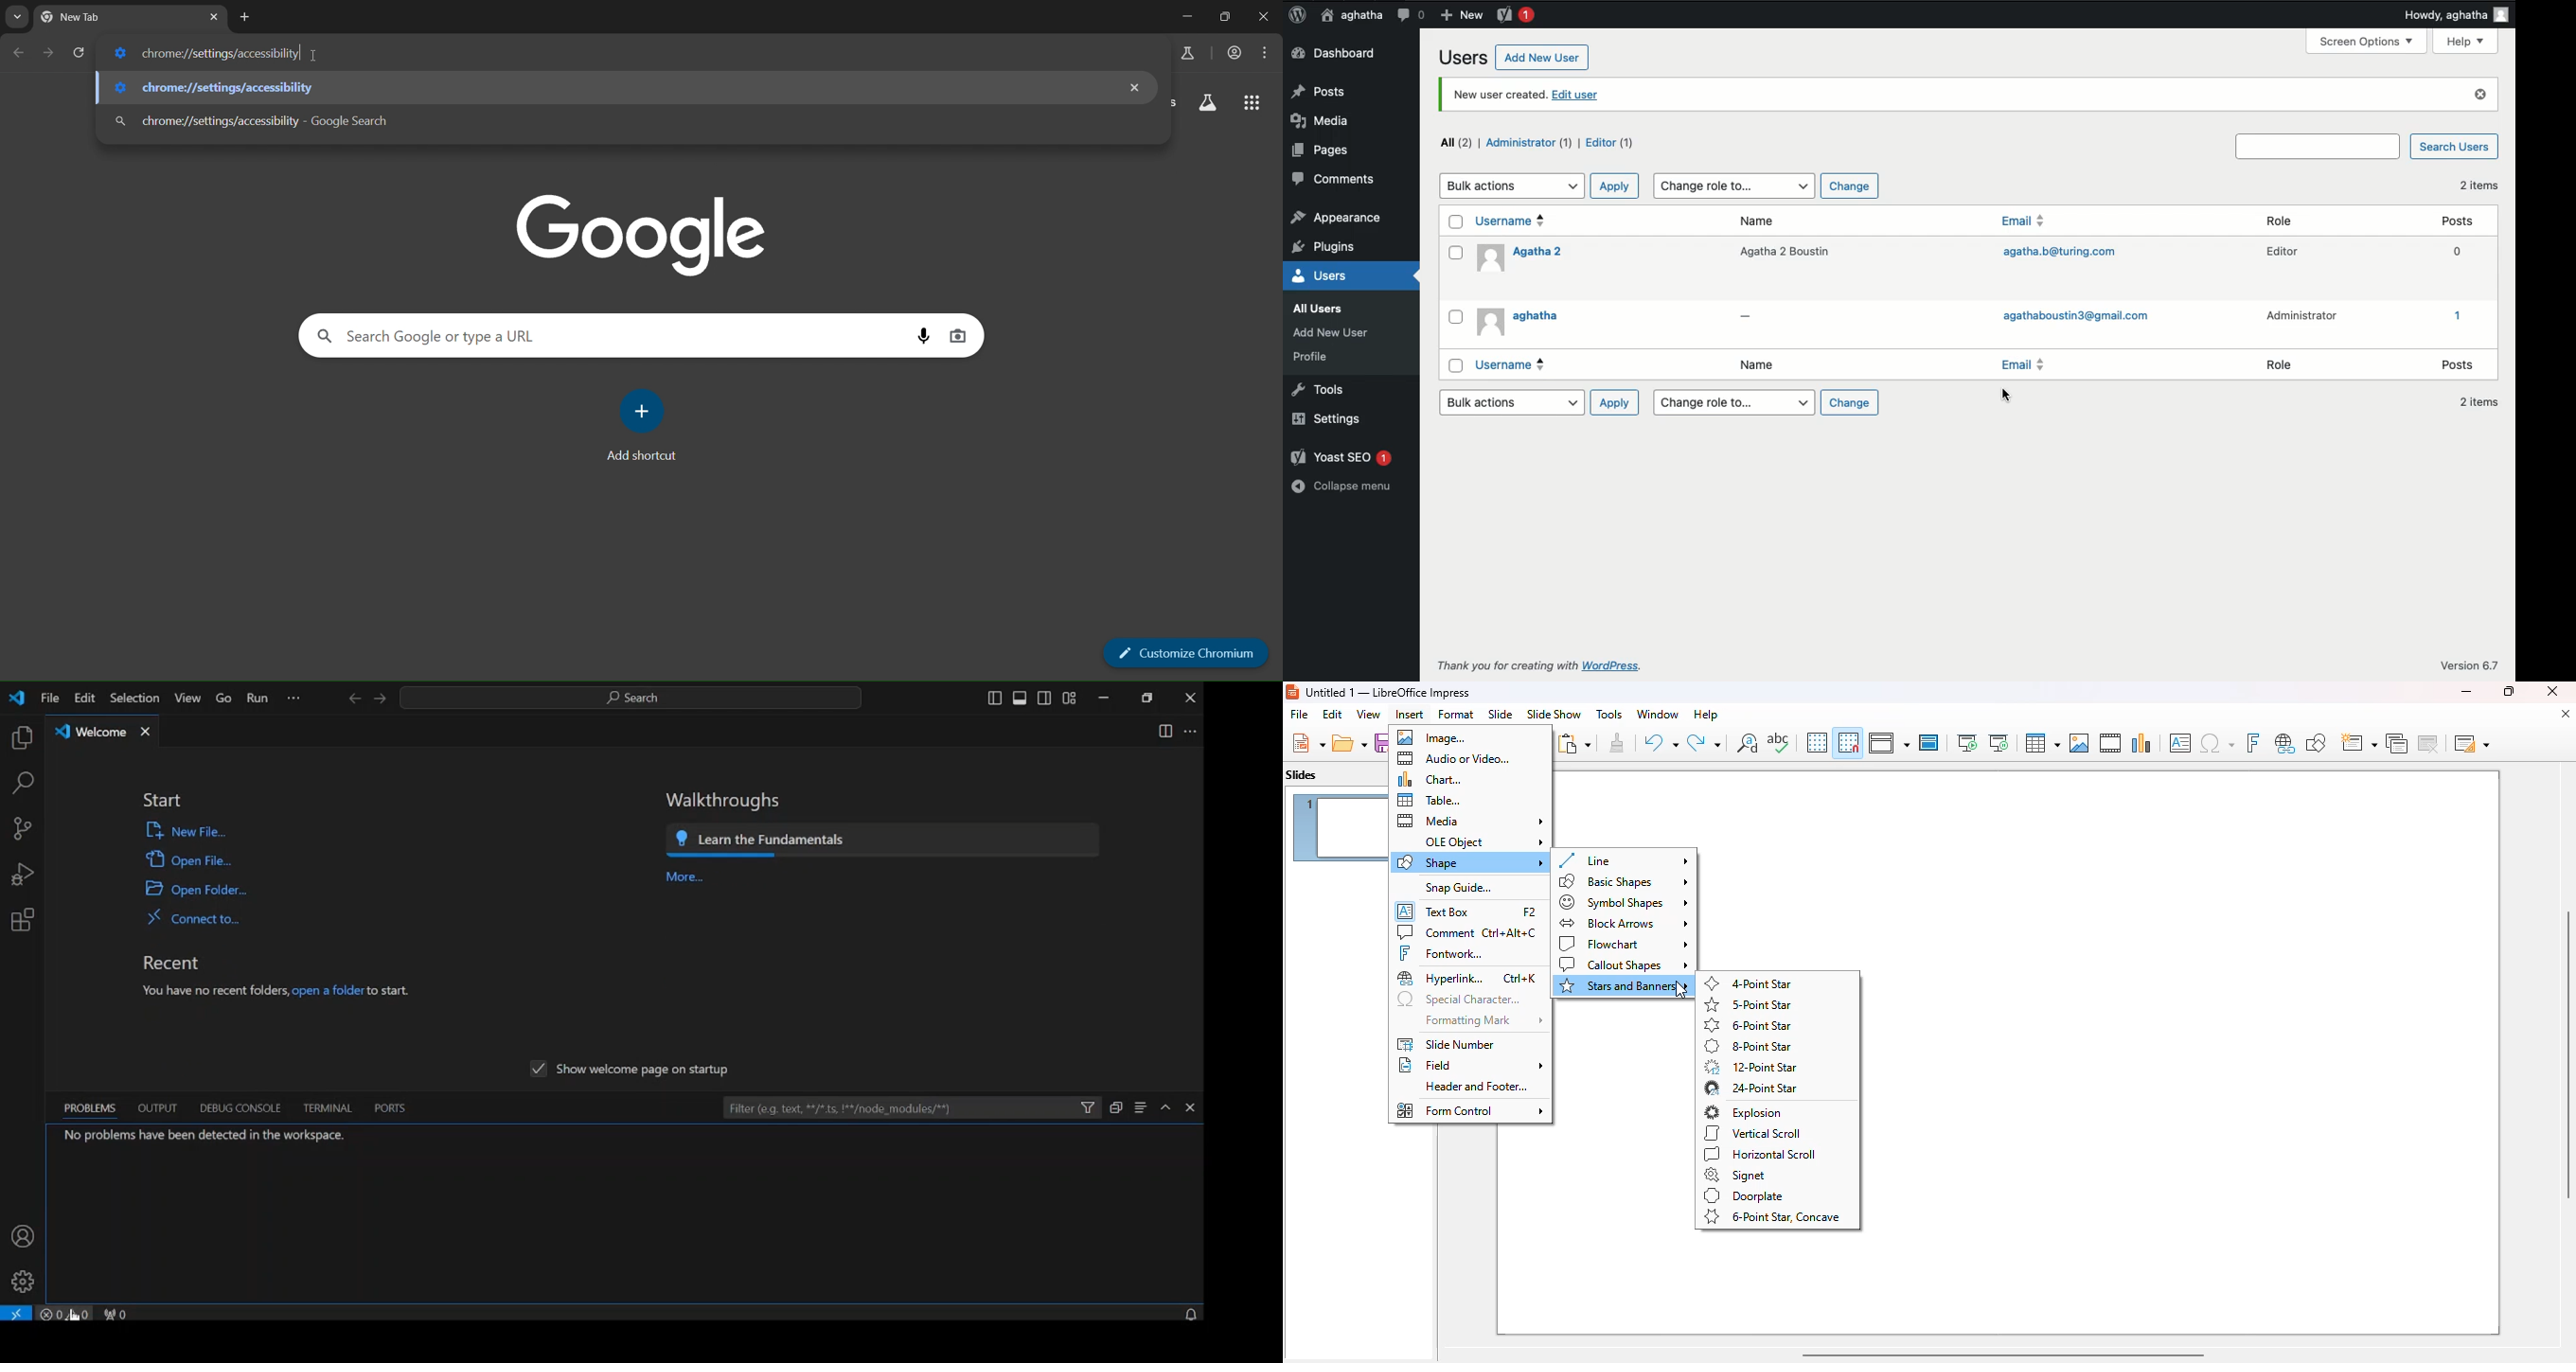 This screenshot has height=1372, width=2576. I want to click on snap guide, so click(1457, 888).